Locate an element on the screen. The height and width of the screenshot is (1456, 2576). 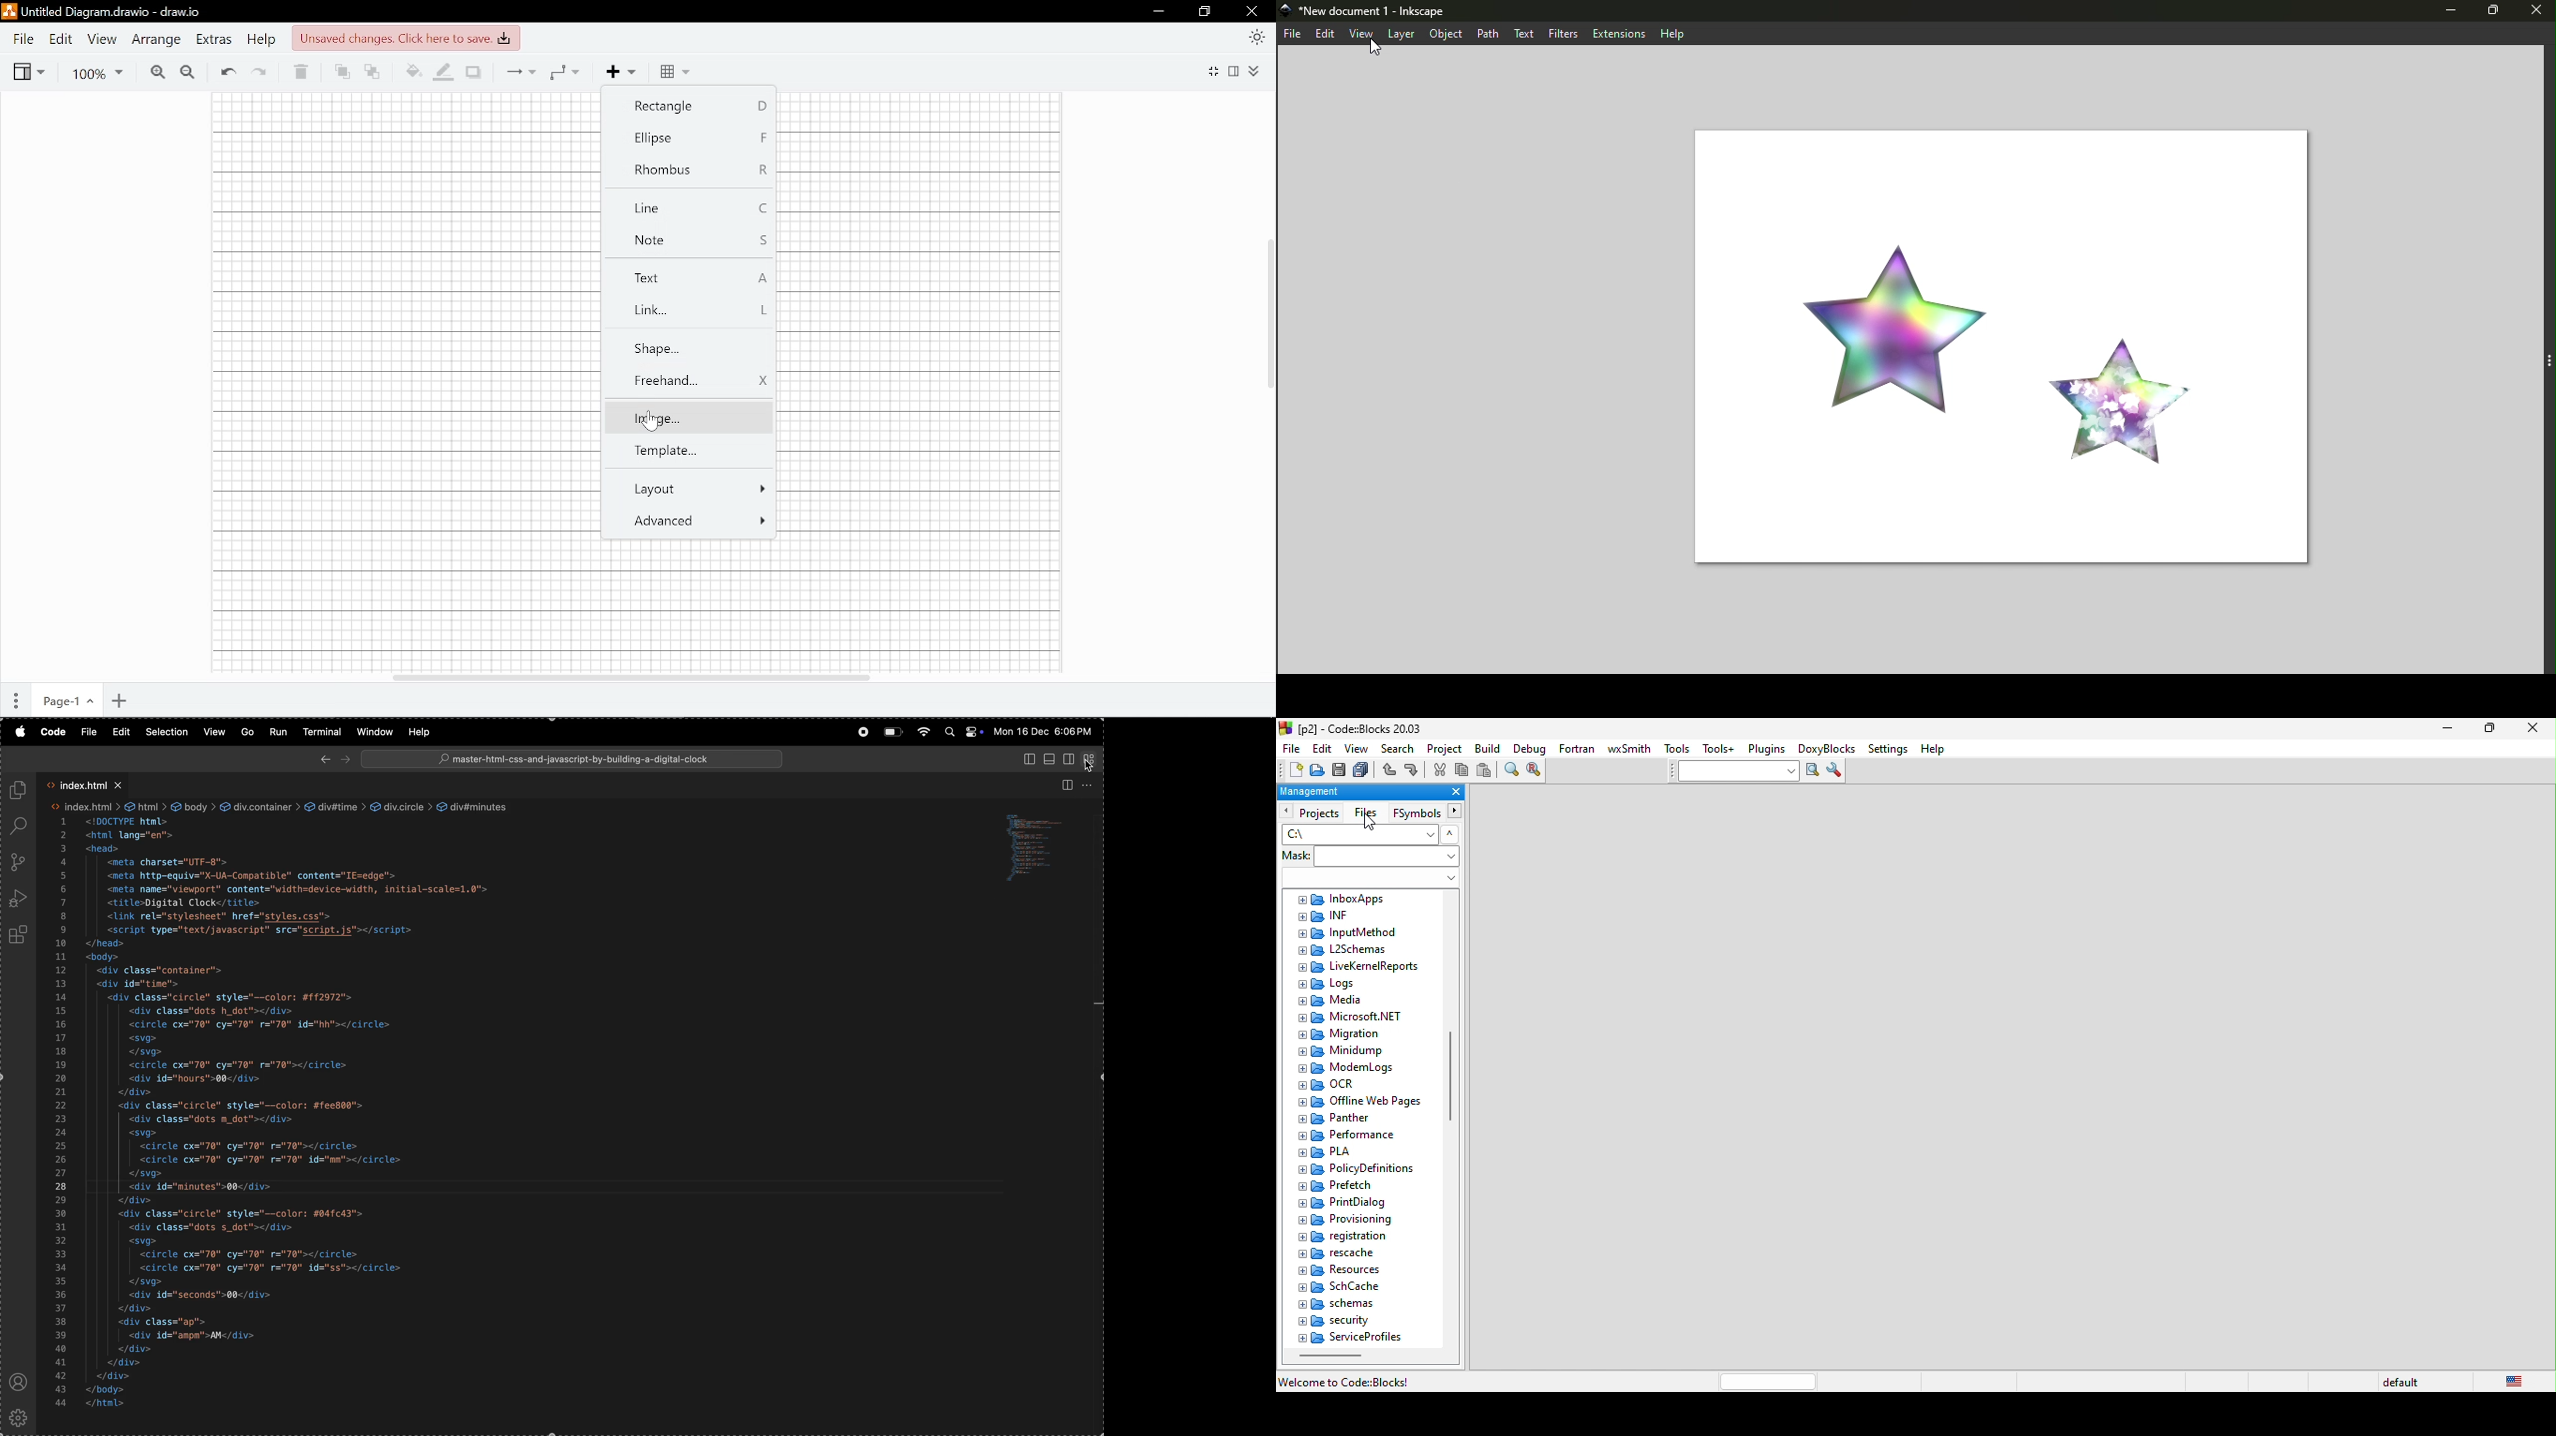
Ellipse is located at coordinates (692, 137).